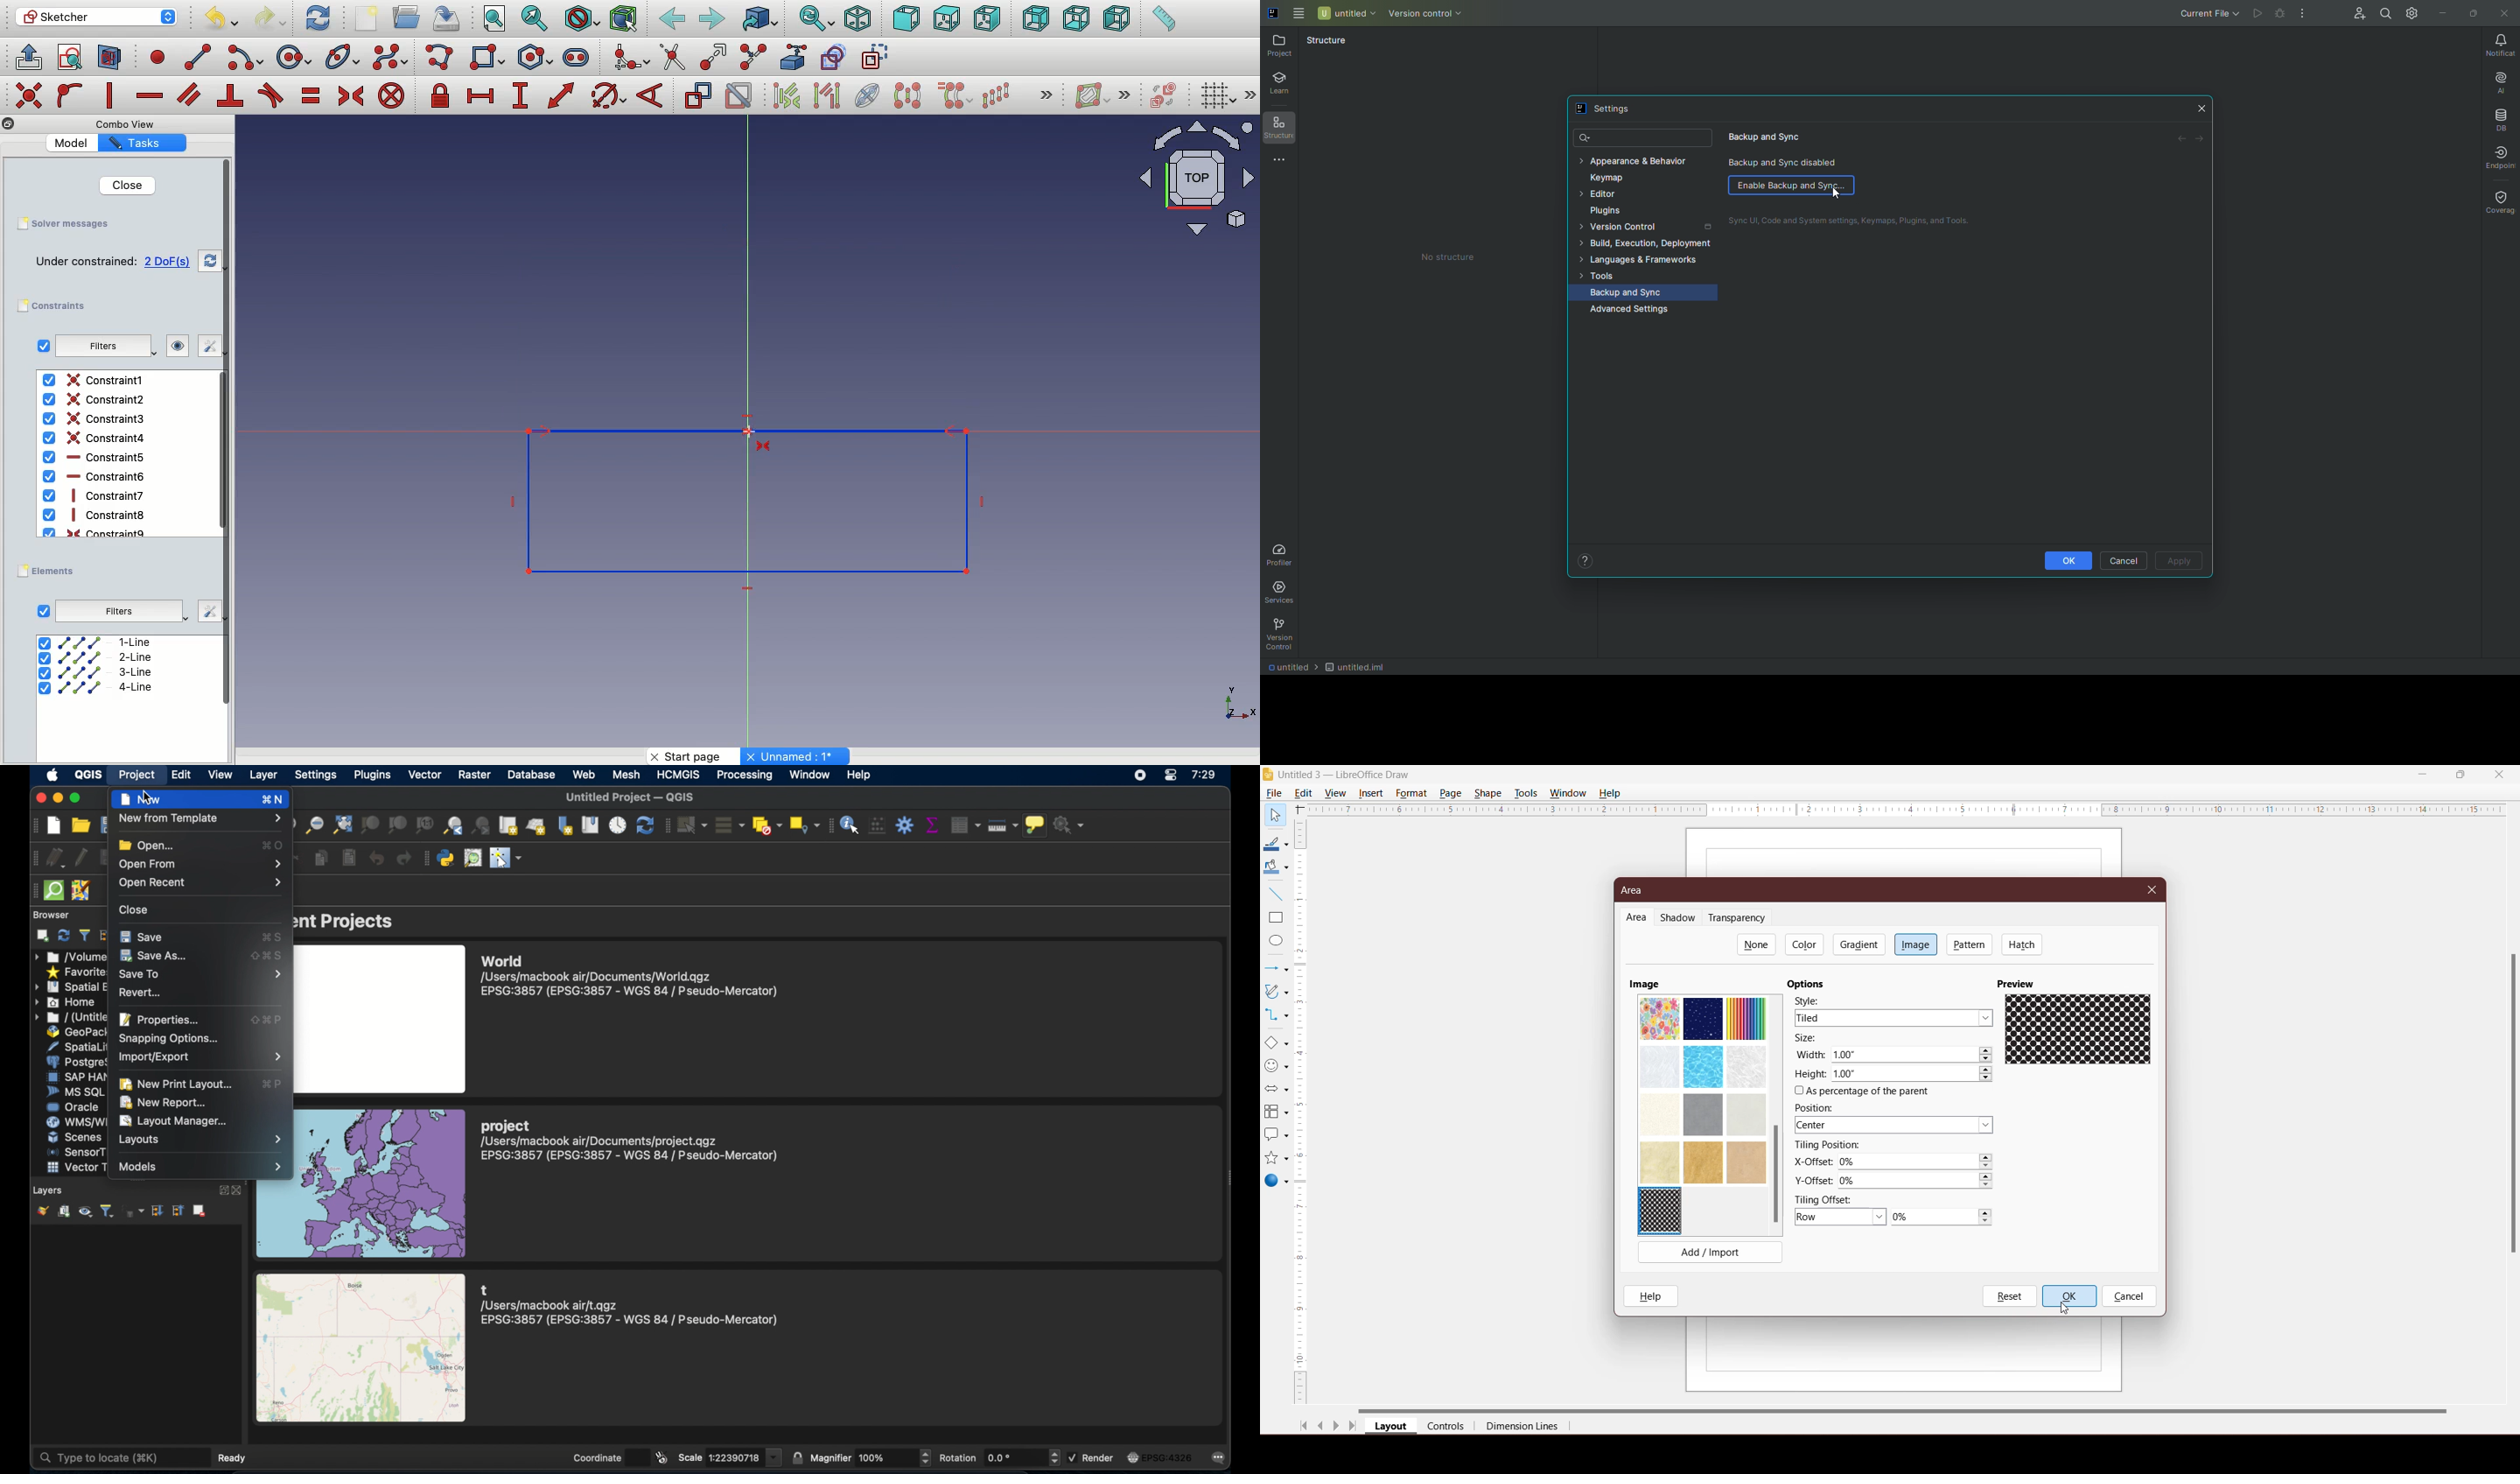 This screenshot has width=2520, height=1484. I want to click on drag handle, so click(33, 891).